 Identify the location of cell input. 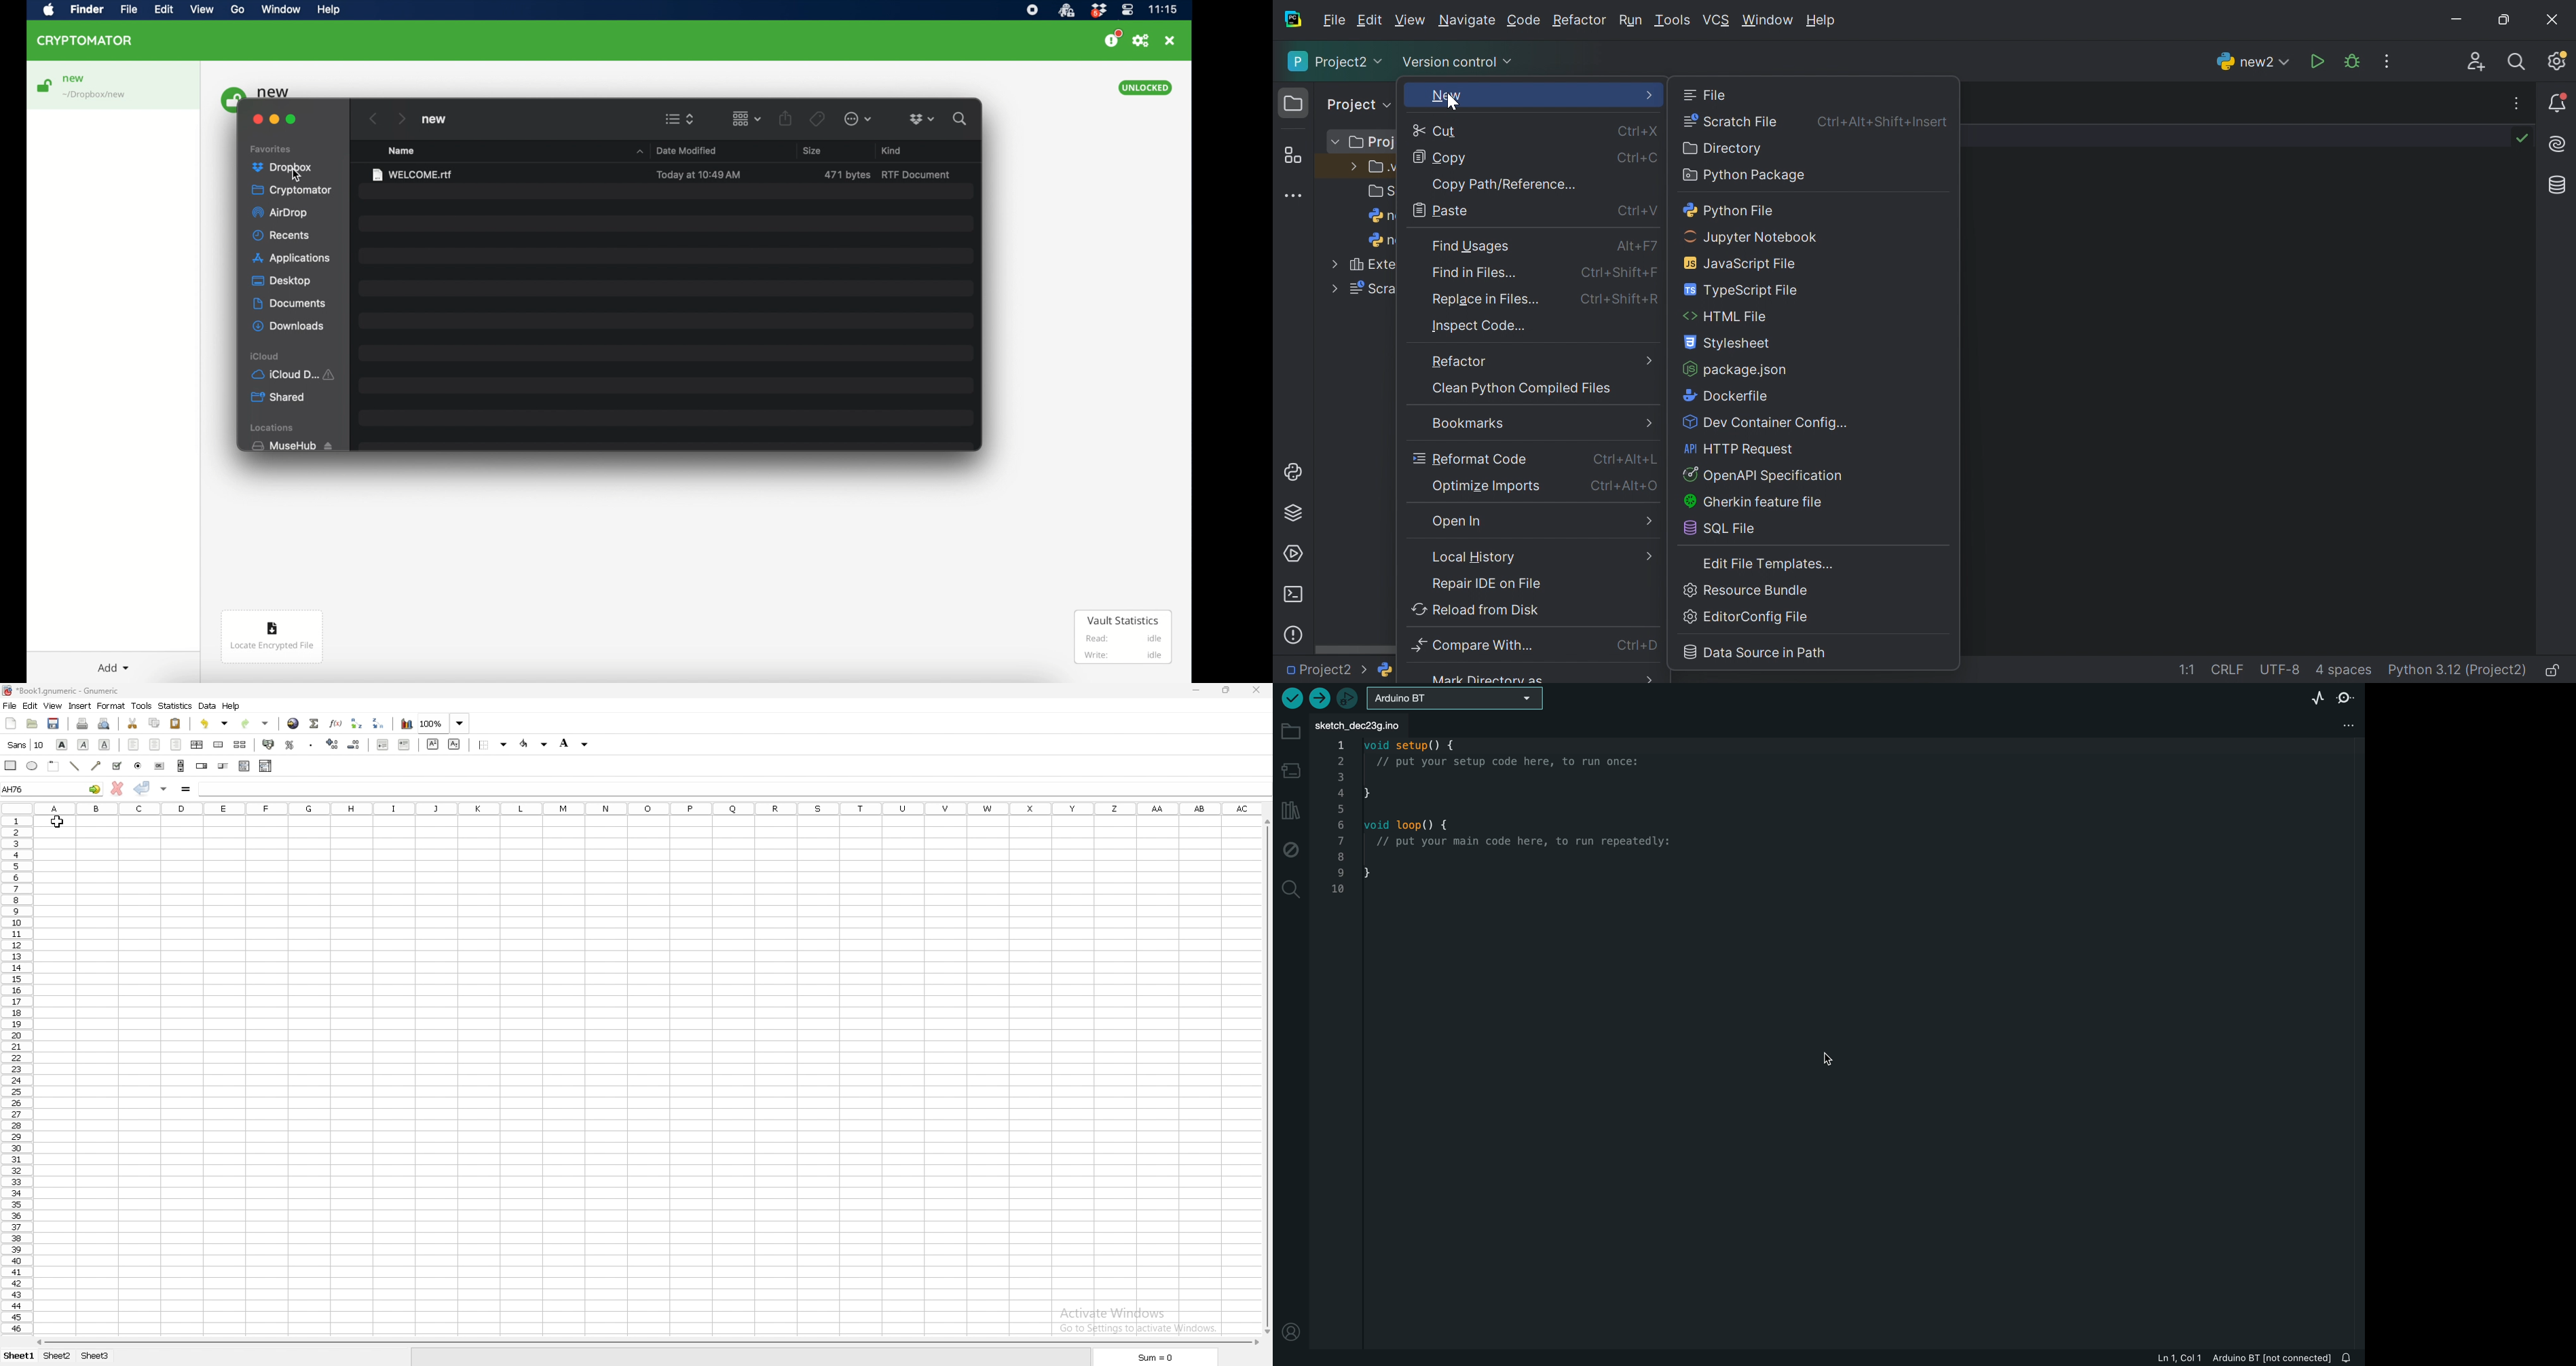
(734, 788).